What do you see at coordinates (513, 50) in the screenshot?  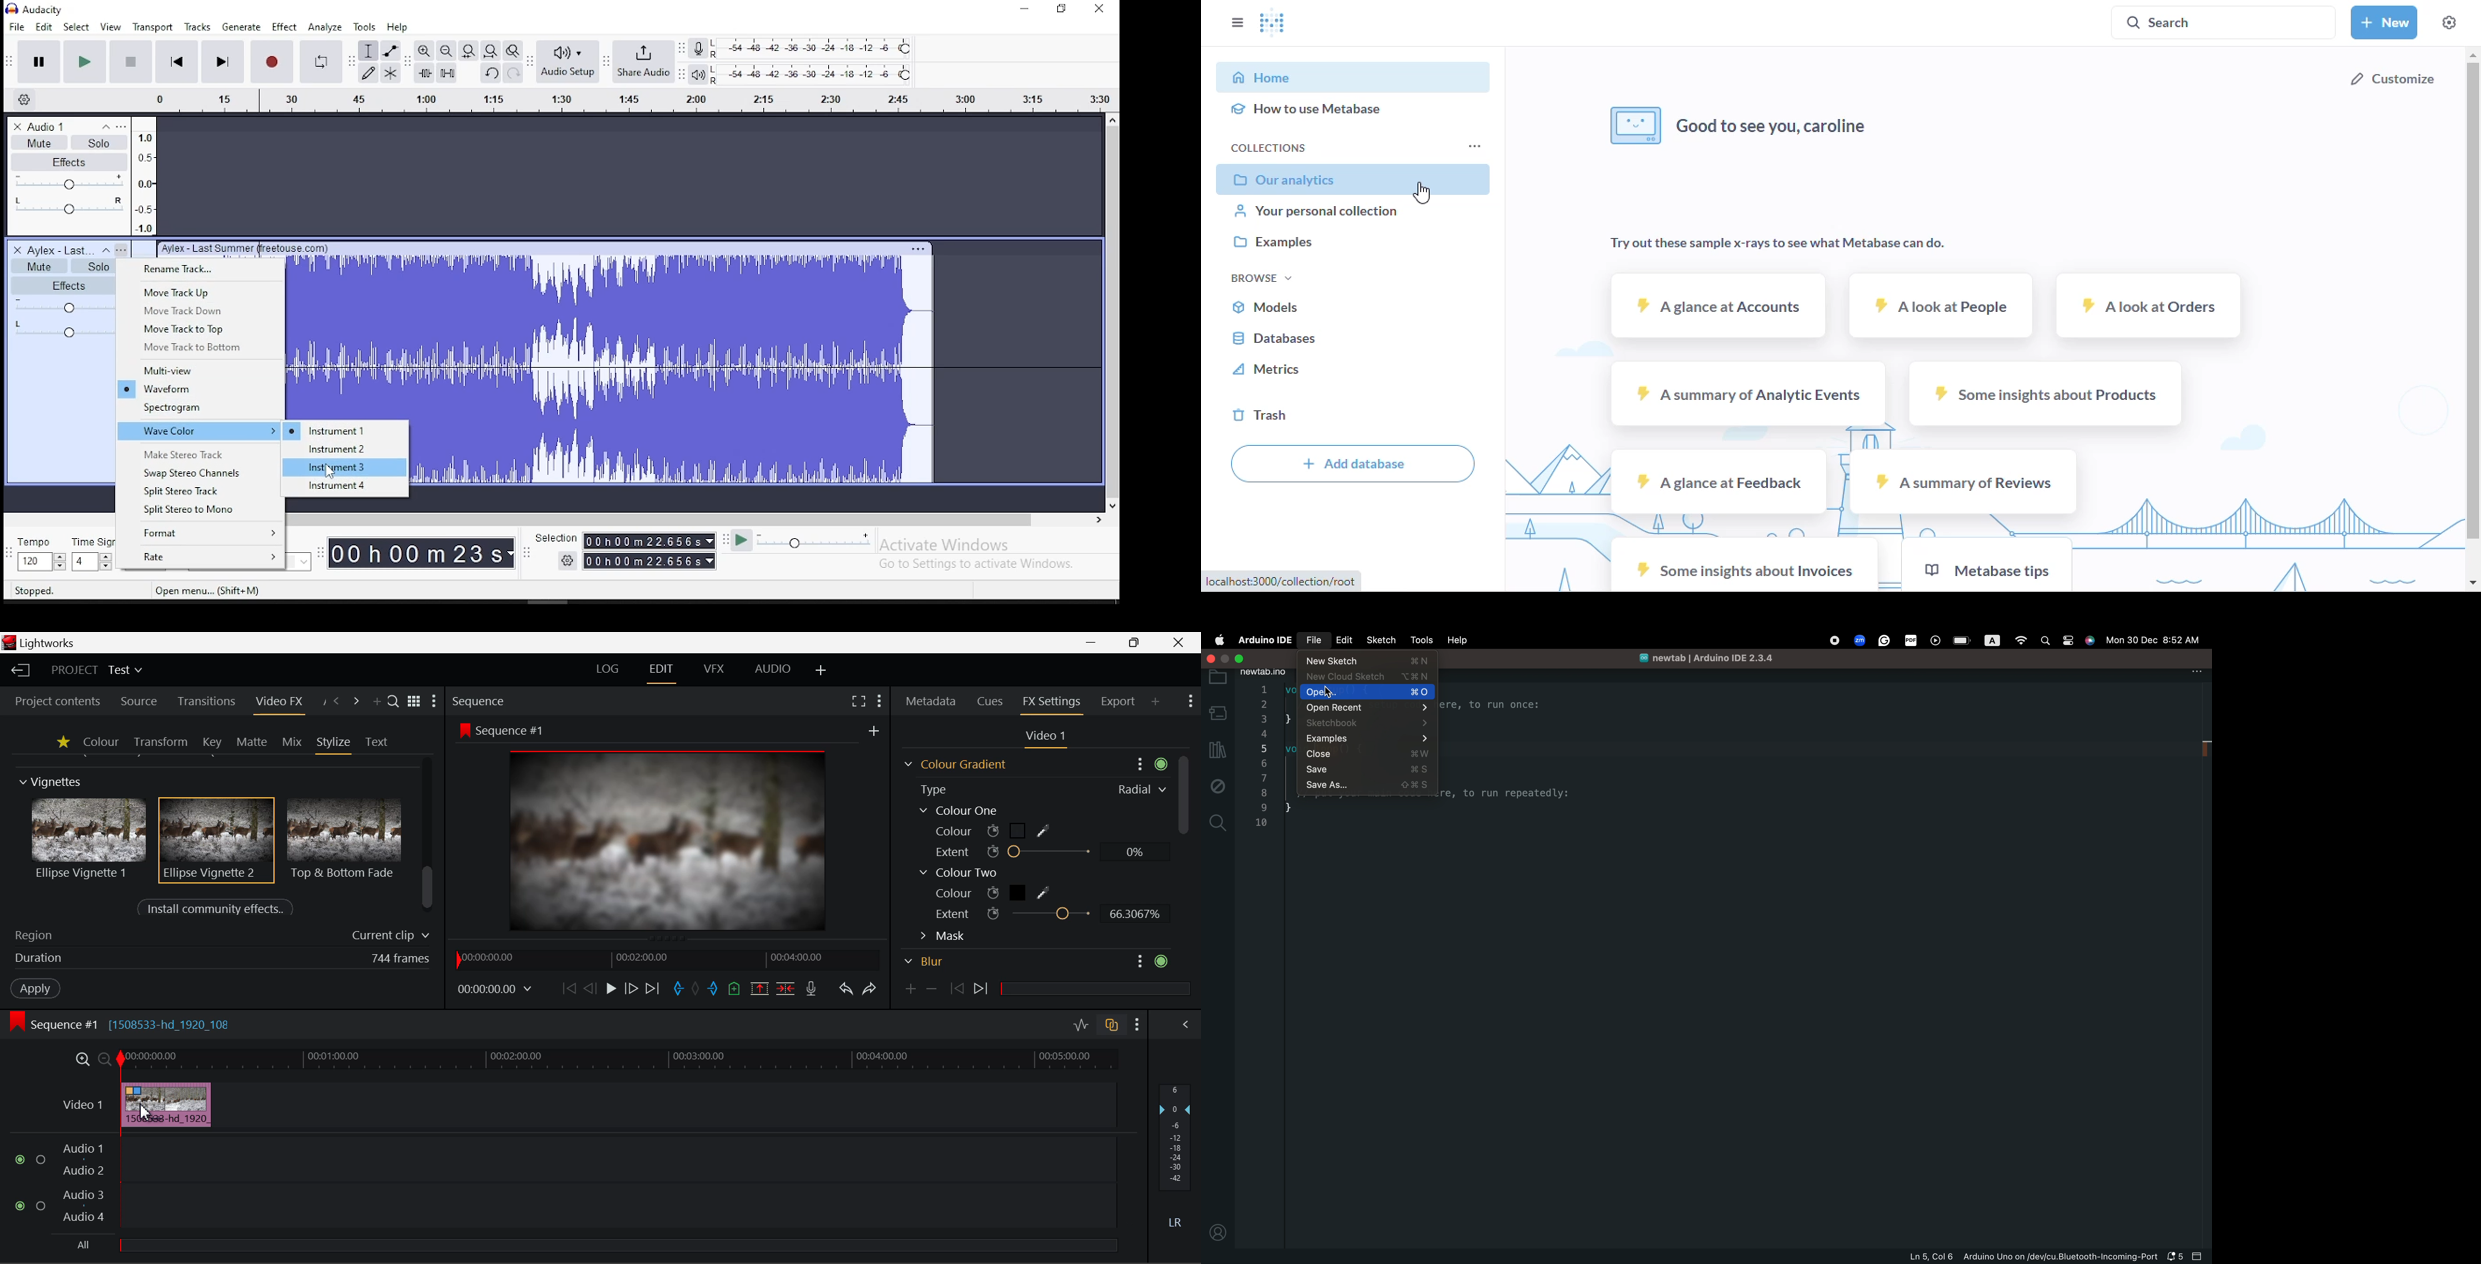 I see `zoom toggle` at bounding box center [513, 50].